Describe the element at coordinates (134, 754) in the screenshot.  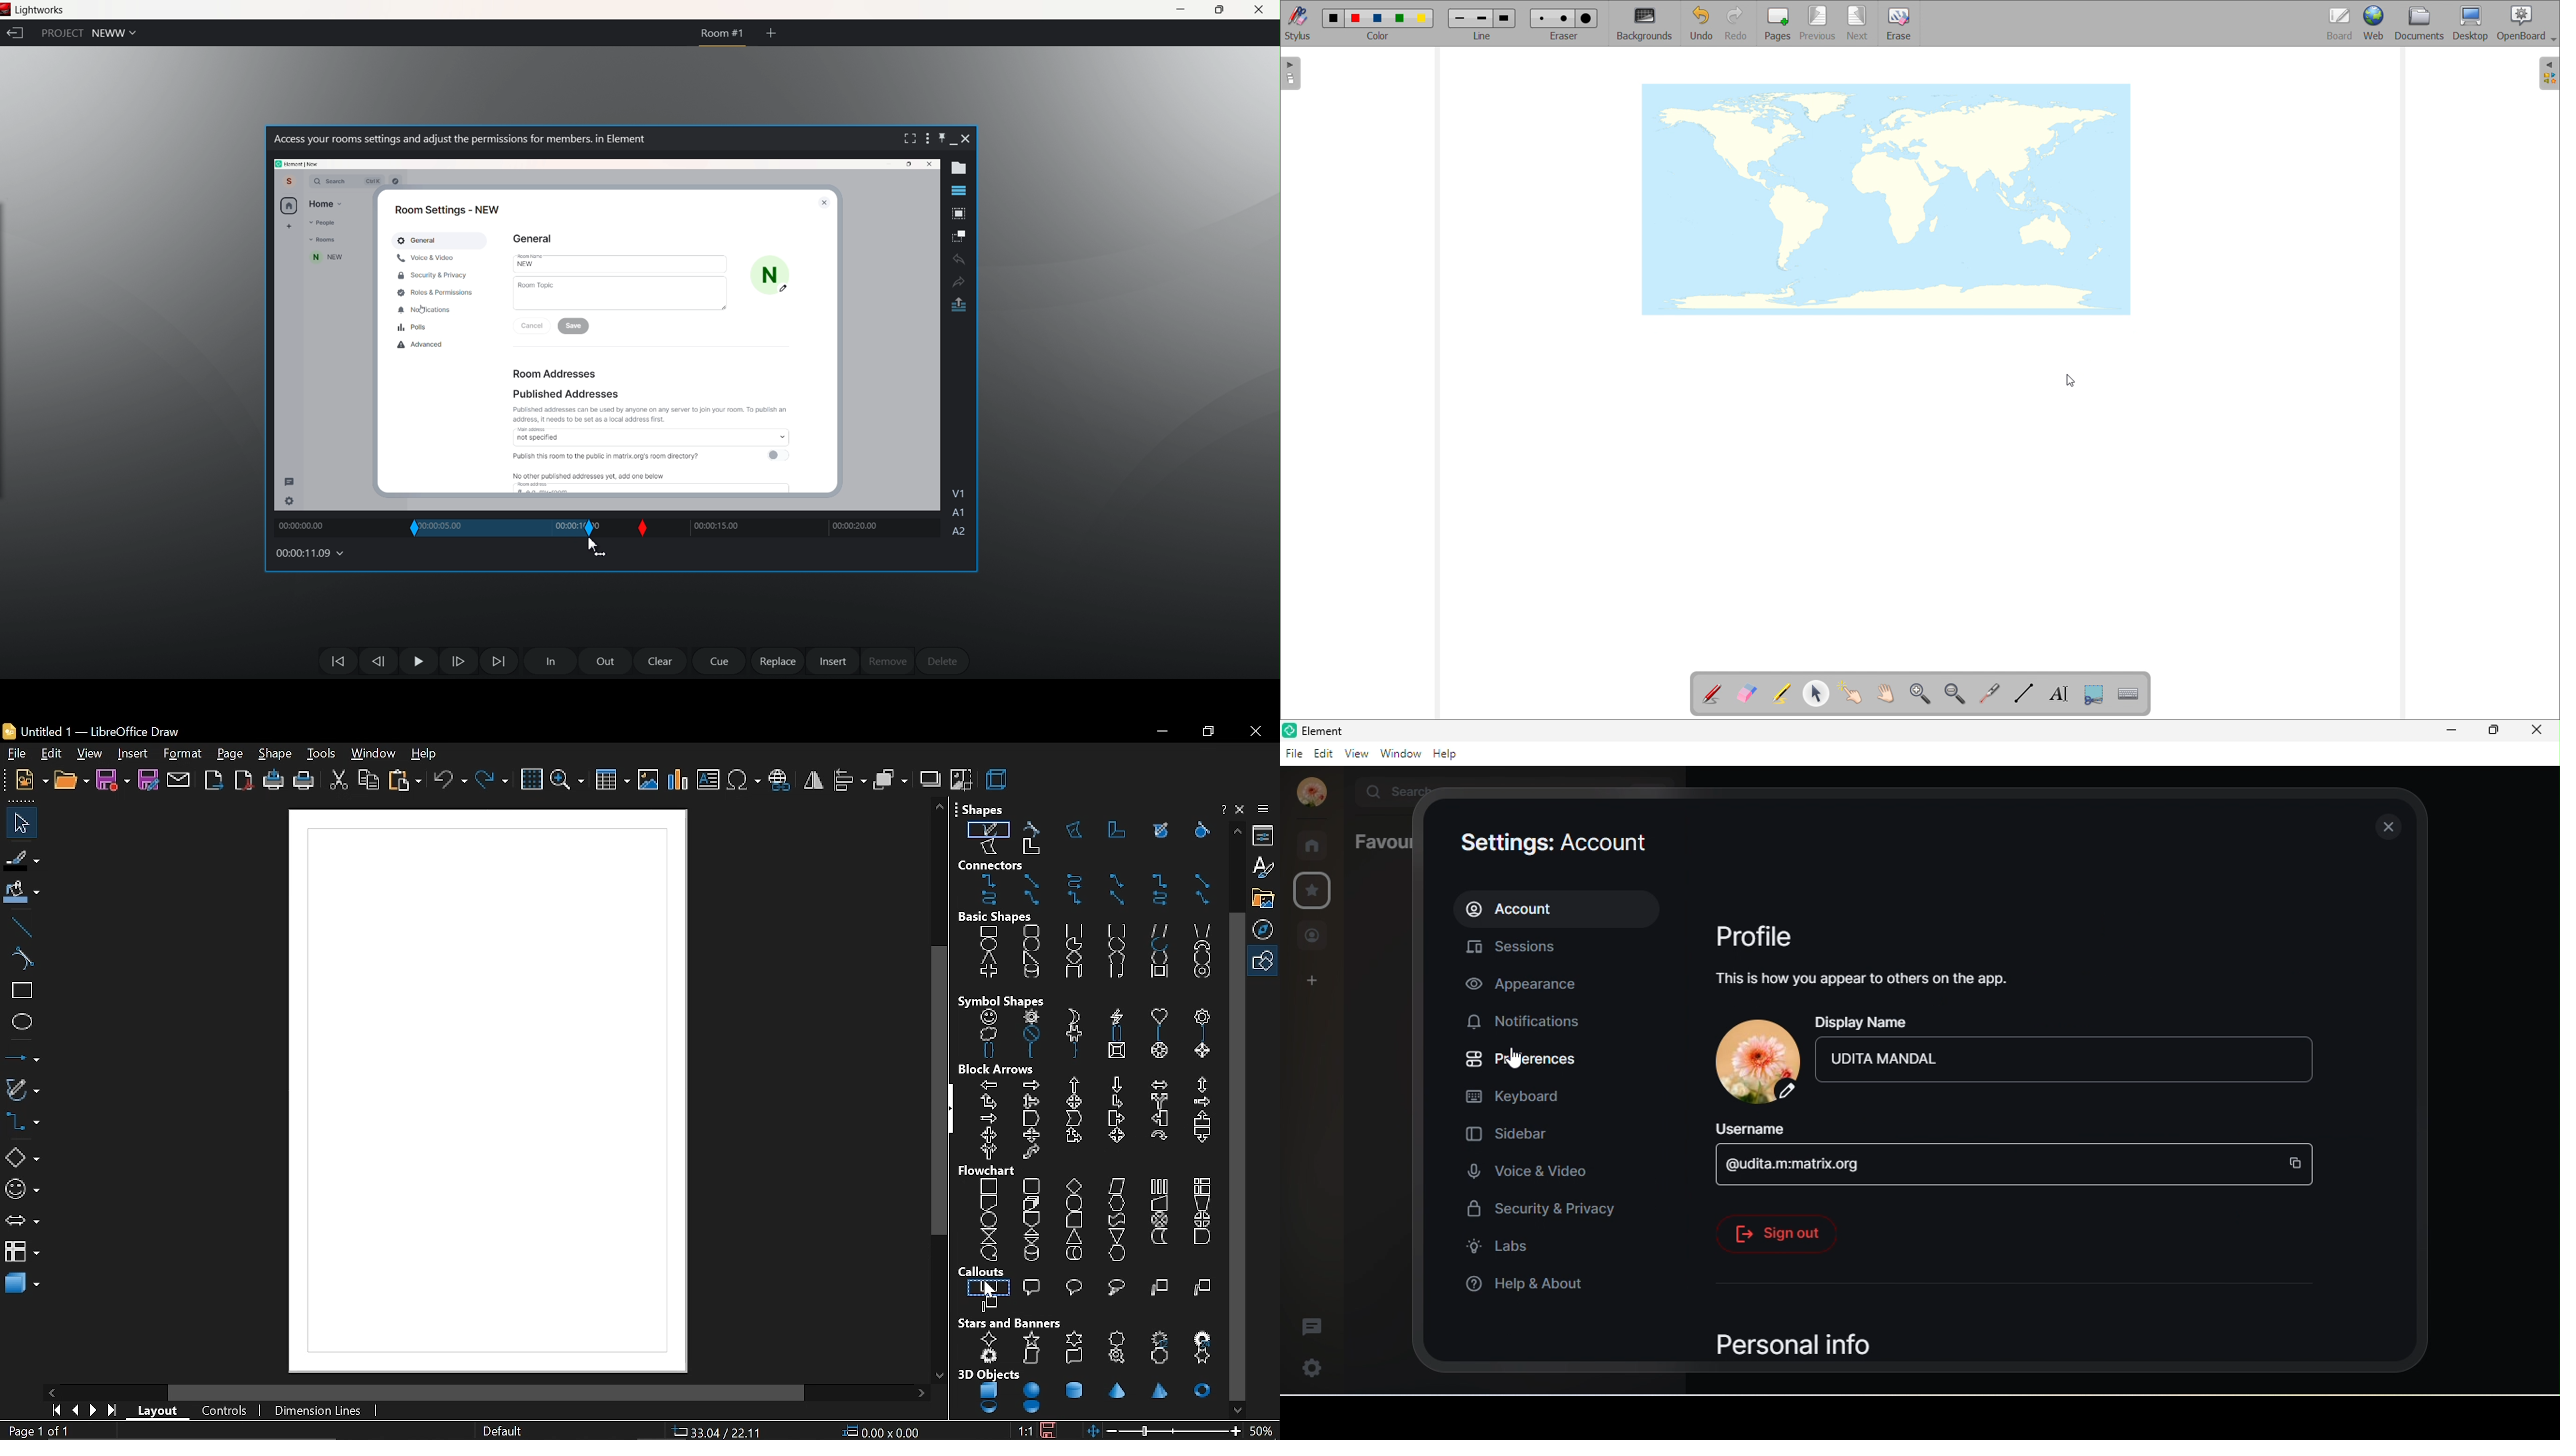
I see `insert` at that location.